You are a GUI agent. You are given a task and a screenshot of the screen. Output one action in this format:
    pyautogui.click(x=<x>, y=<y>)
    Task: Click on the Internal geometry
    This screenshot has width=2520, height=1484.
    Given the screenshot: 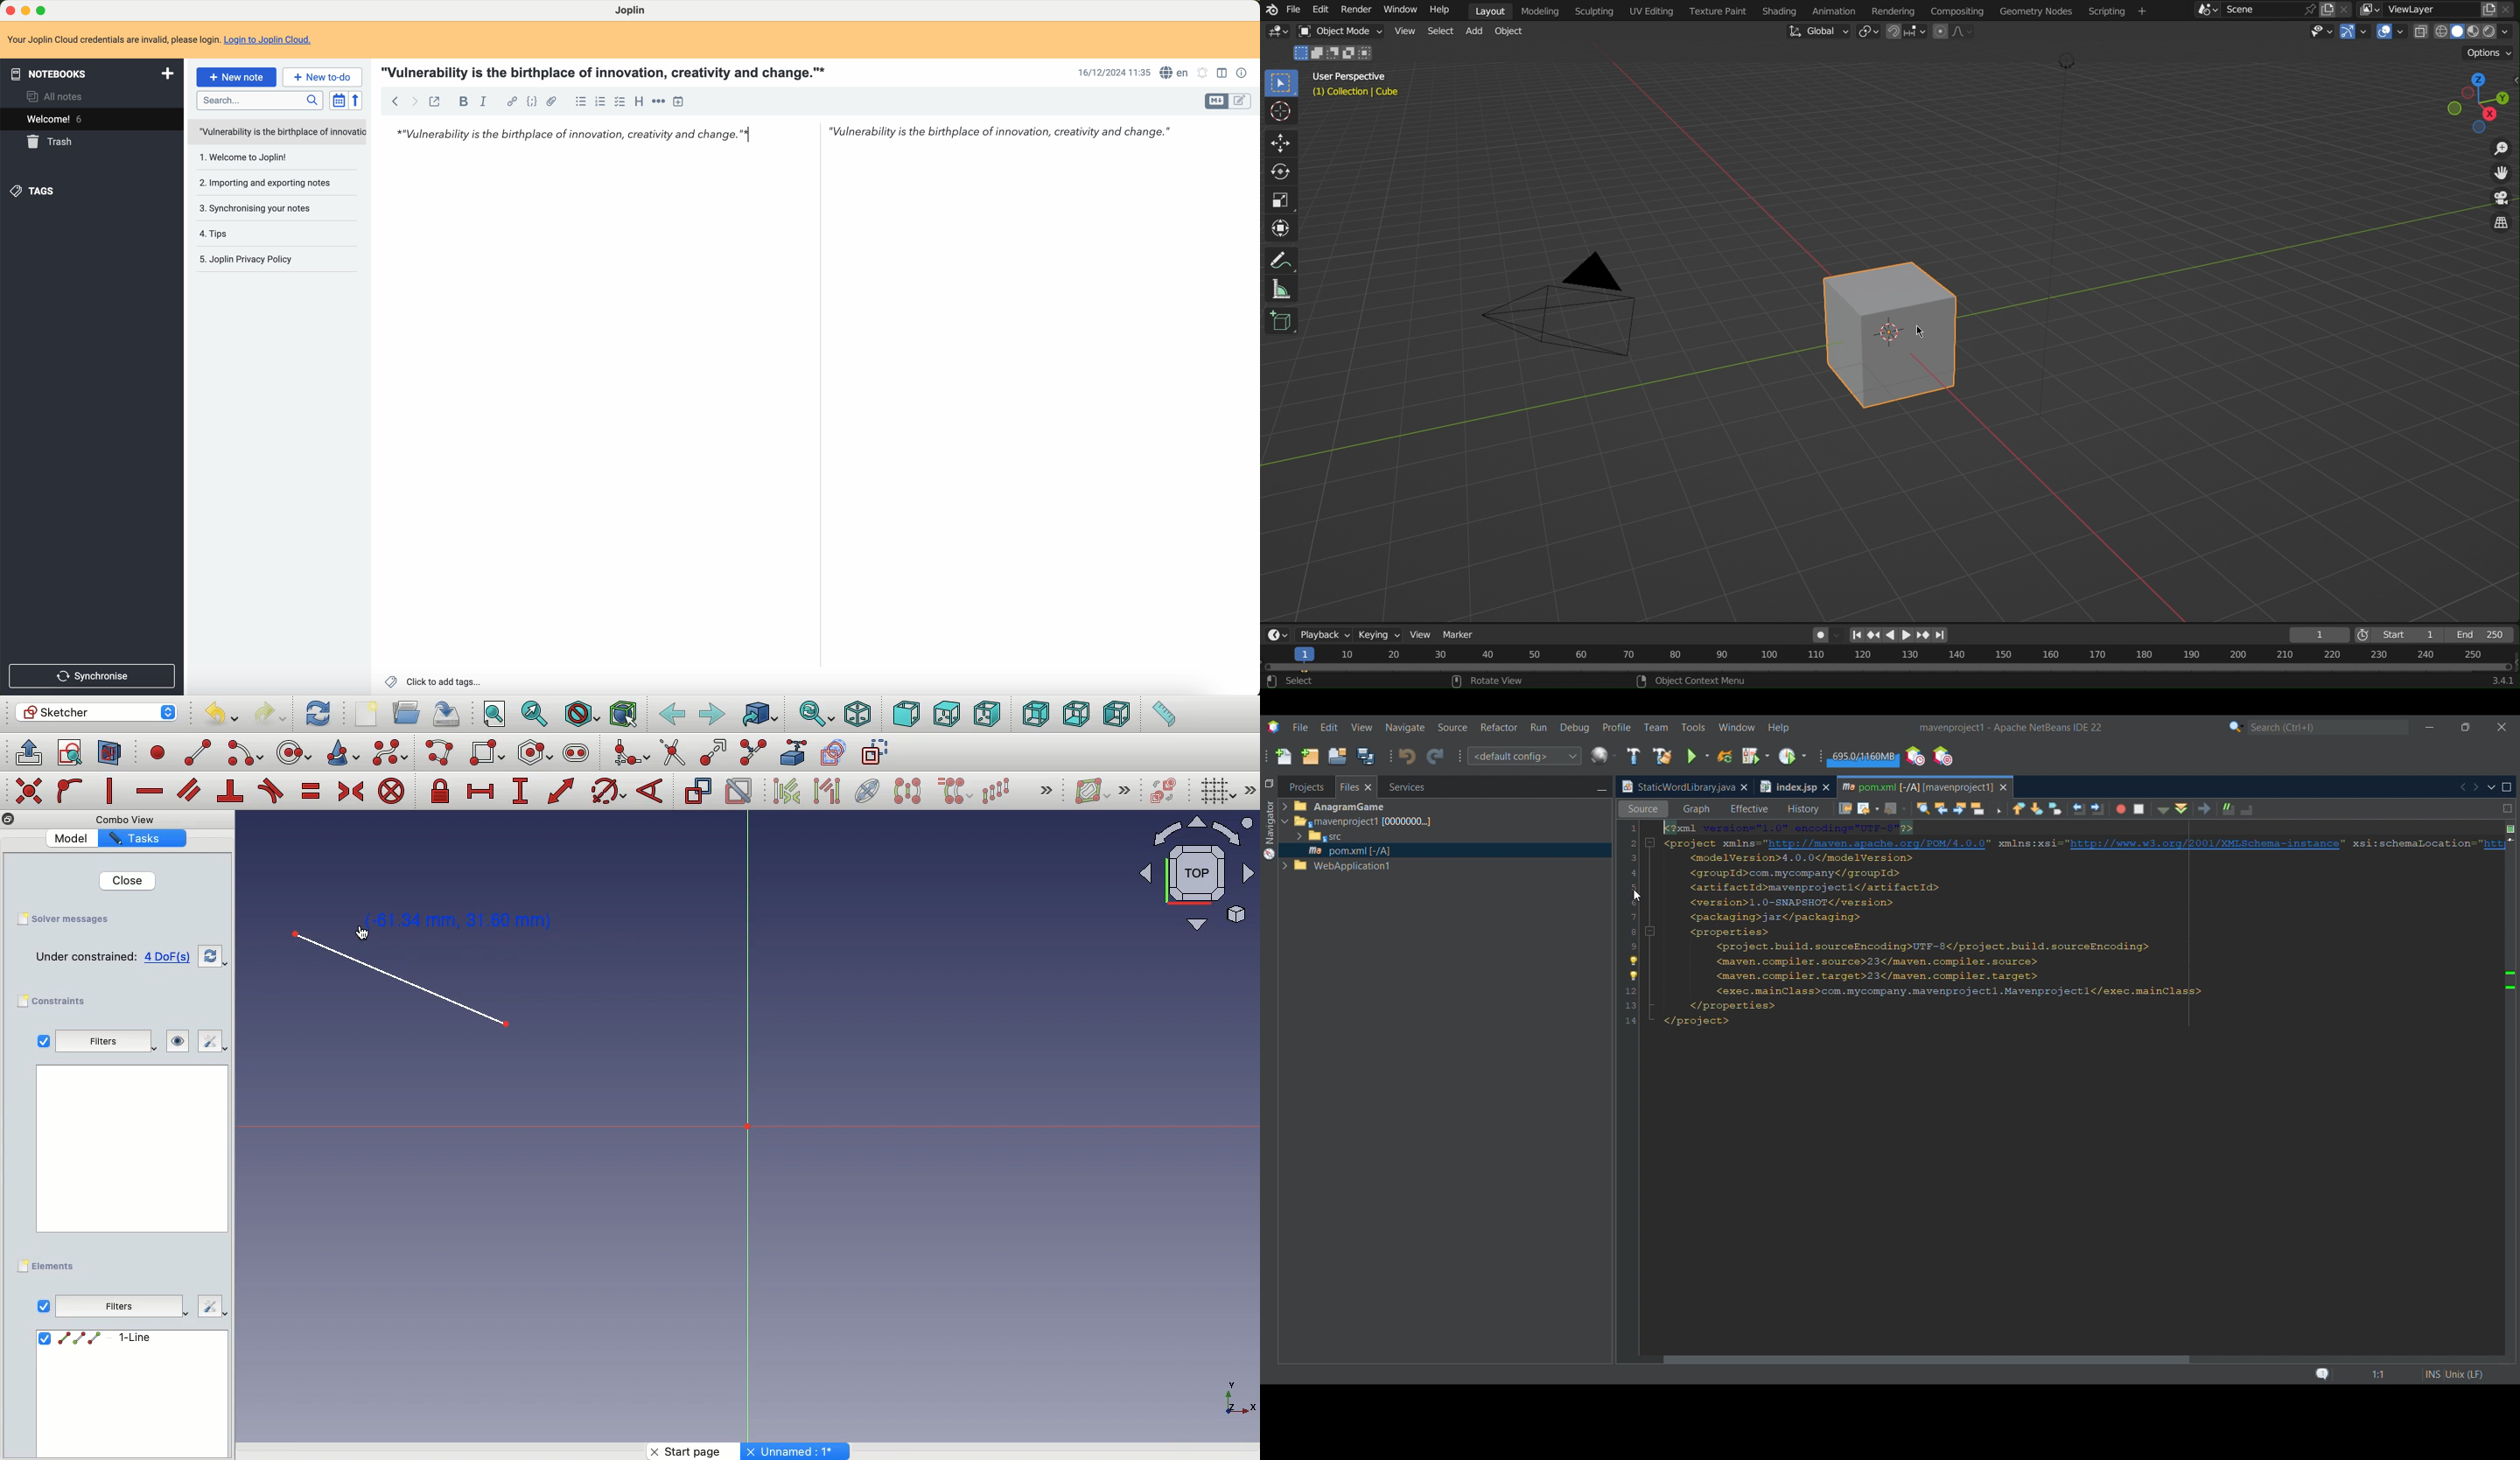 What is the action you would take?
    pyautogui.click(x=869, y=790)
    